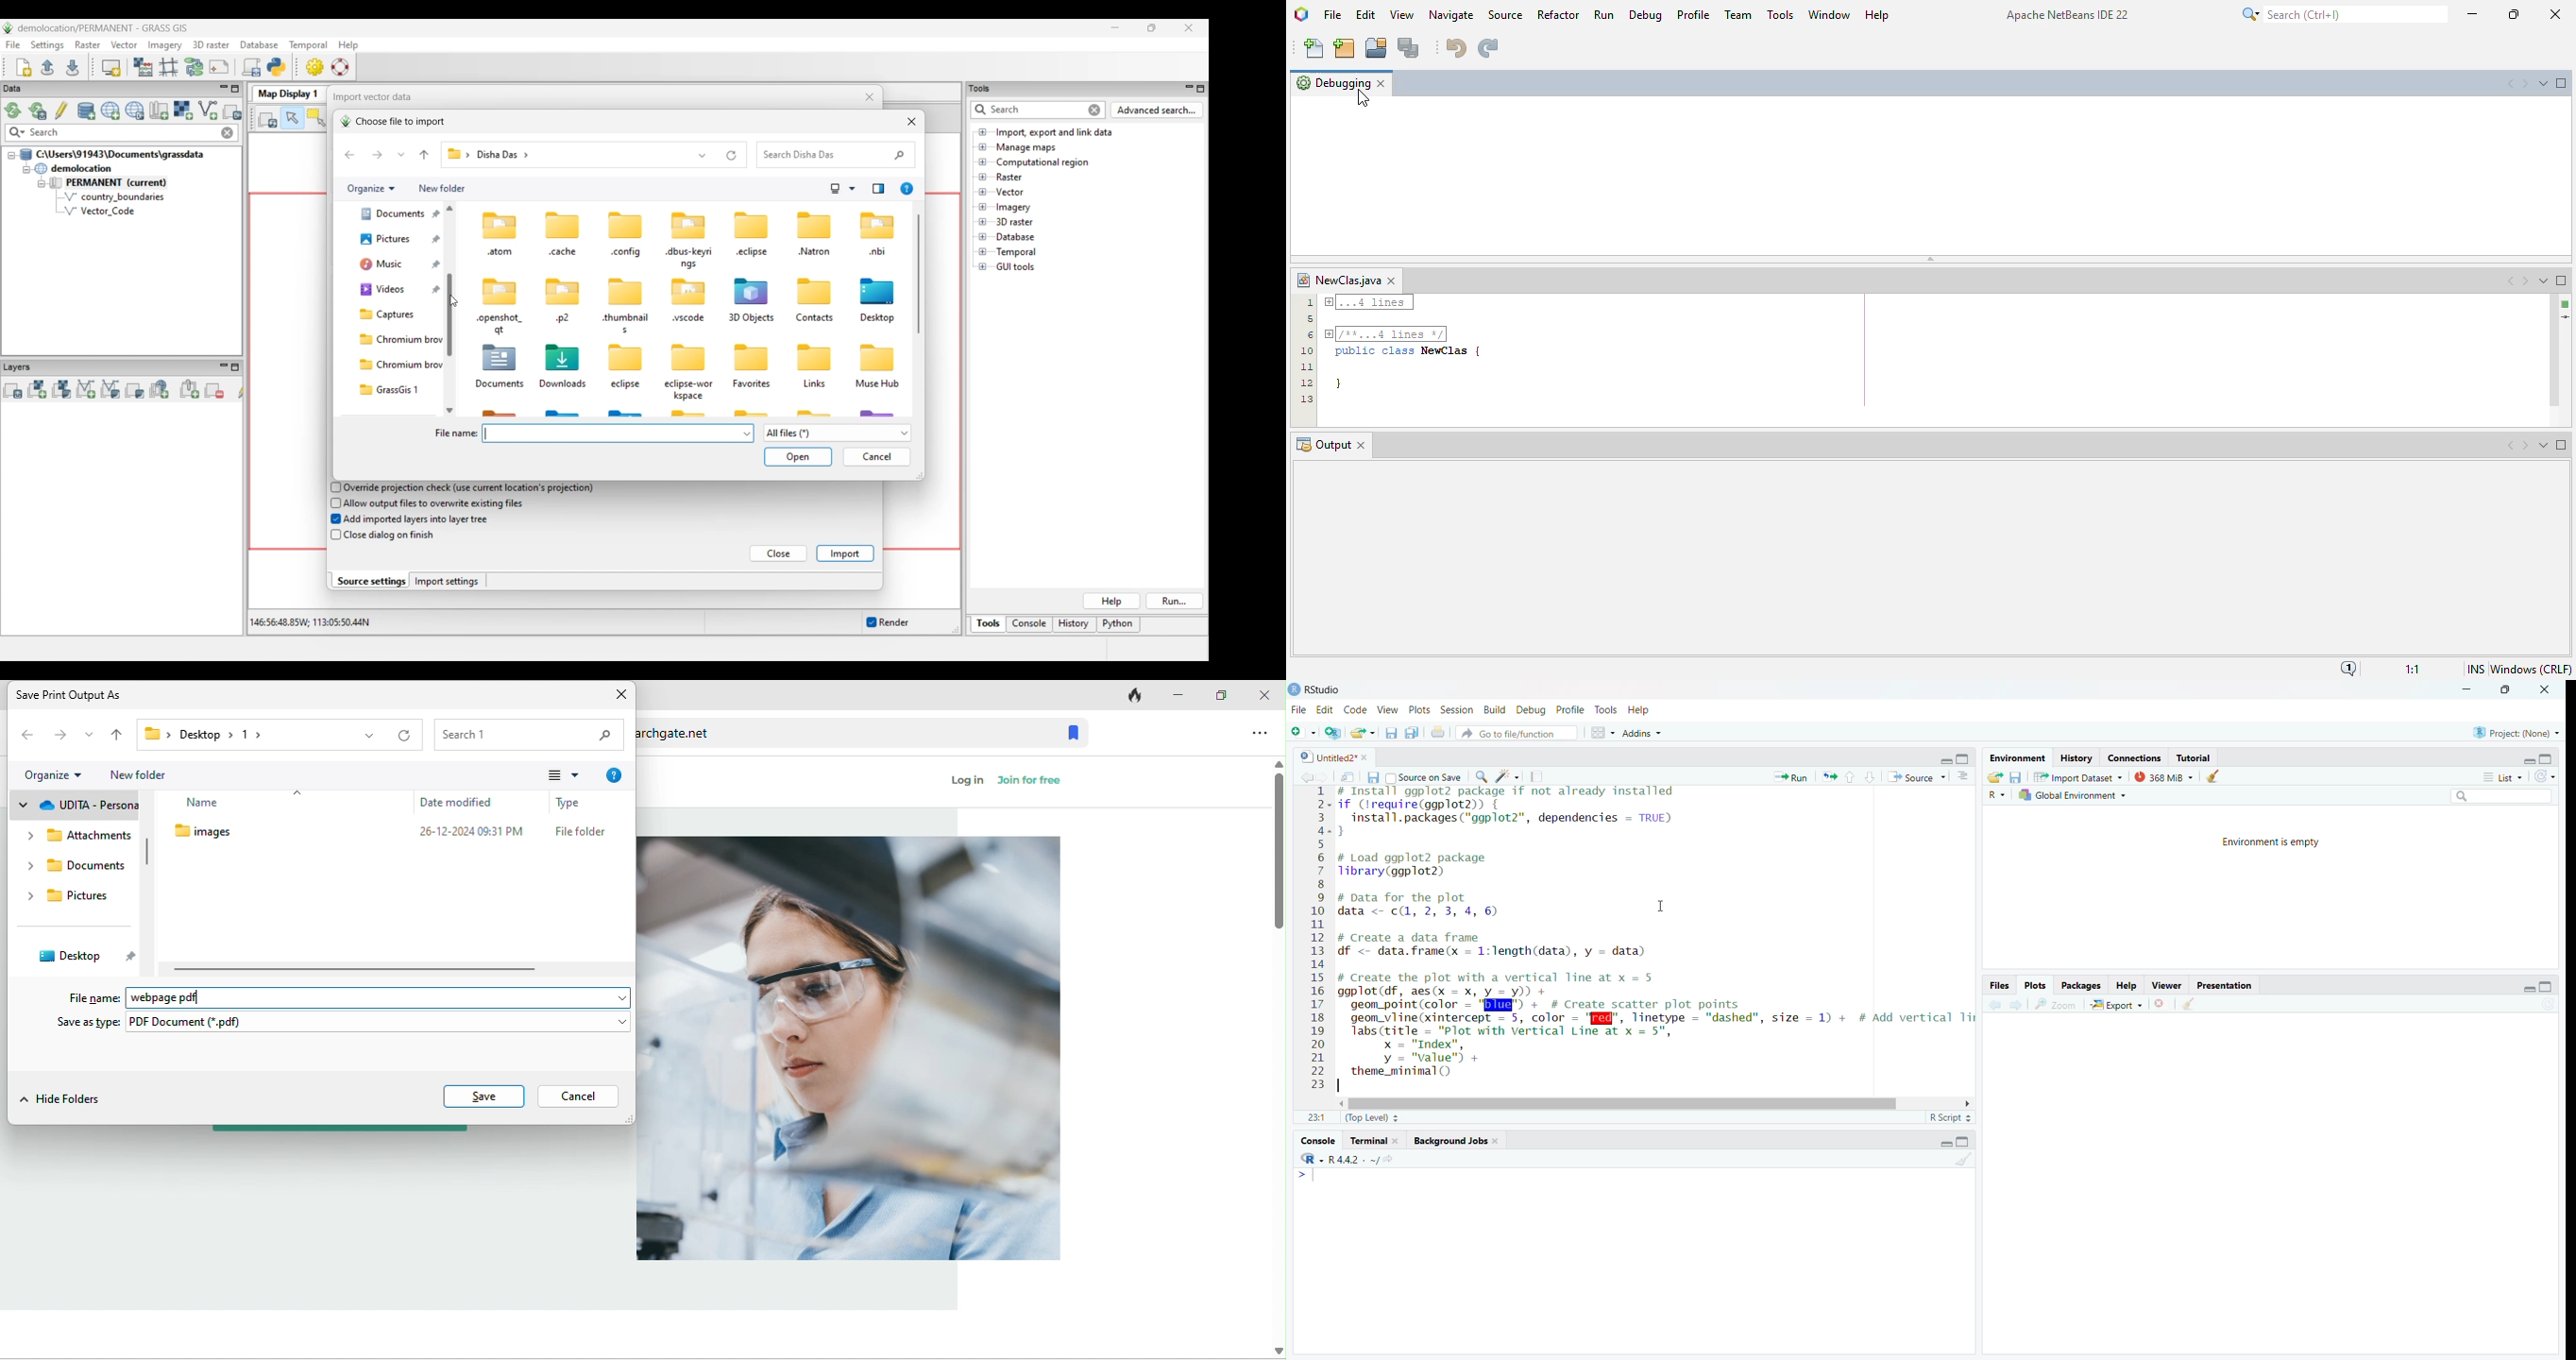  I want to click on R ~, so click(1997, 795).